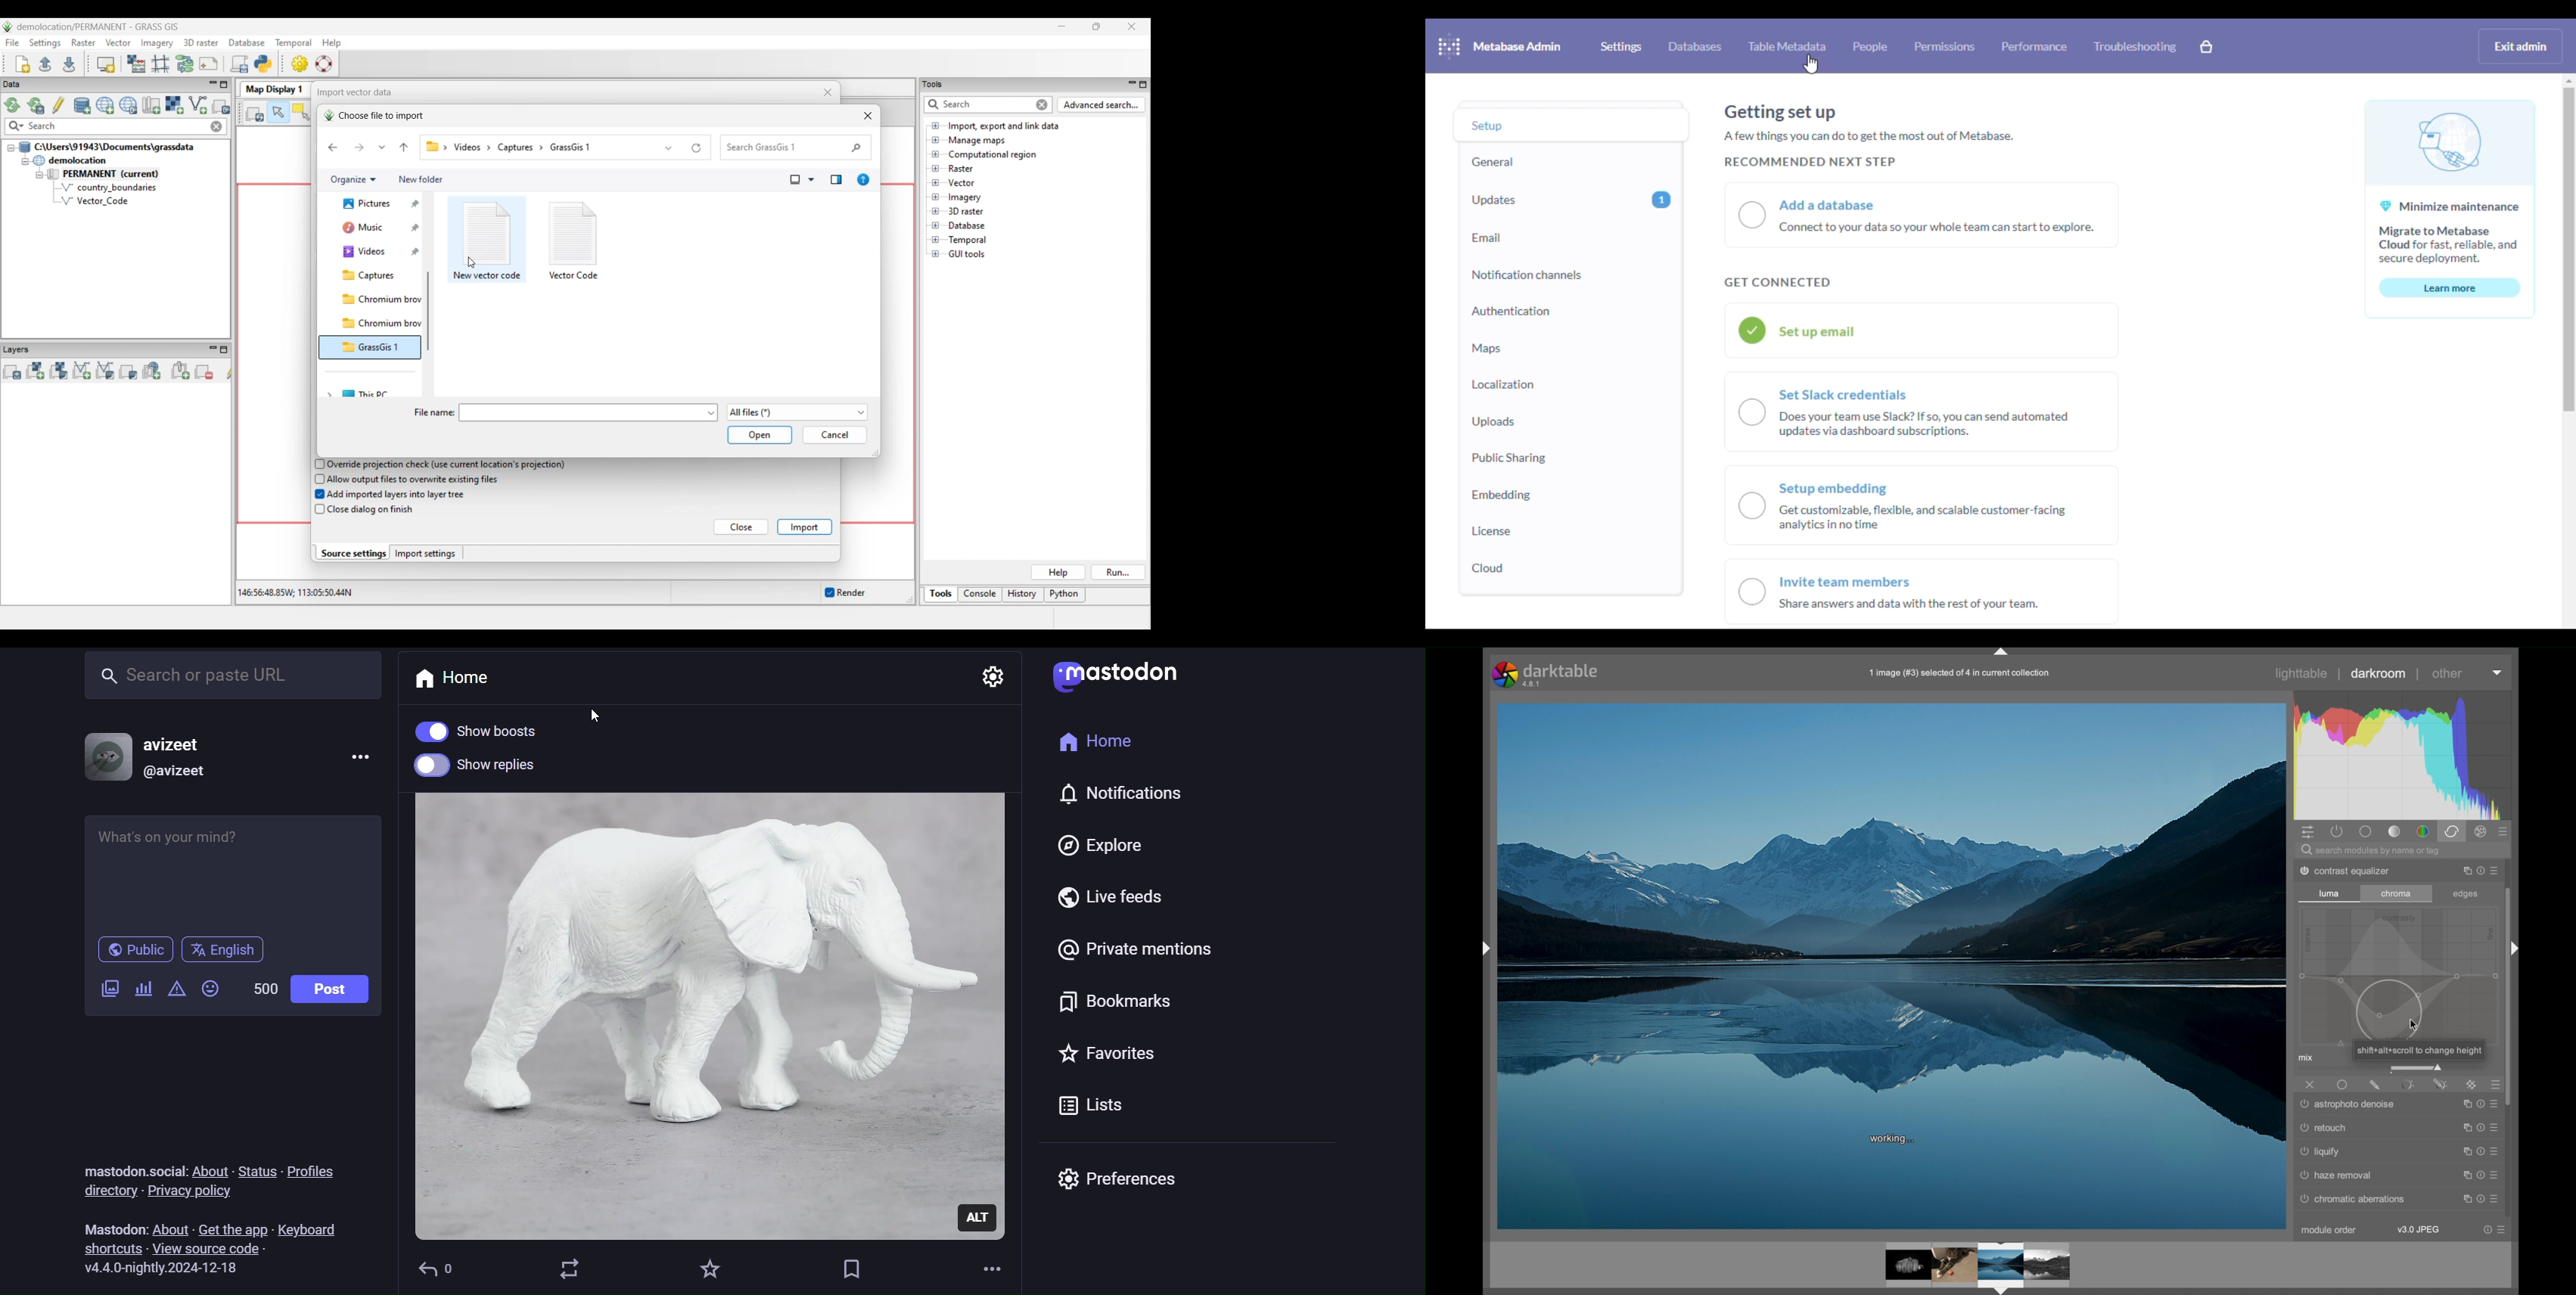 The image size is (2576, 1316). Describe the element at coordinates (301, 113) in the screenshot. I see `Select vector feature(s)` at that location.